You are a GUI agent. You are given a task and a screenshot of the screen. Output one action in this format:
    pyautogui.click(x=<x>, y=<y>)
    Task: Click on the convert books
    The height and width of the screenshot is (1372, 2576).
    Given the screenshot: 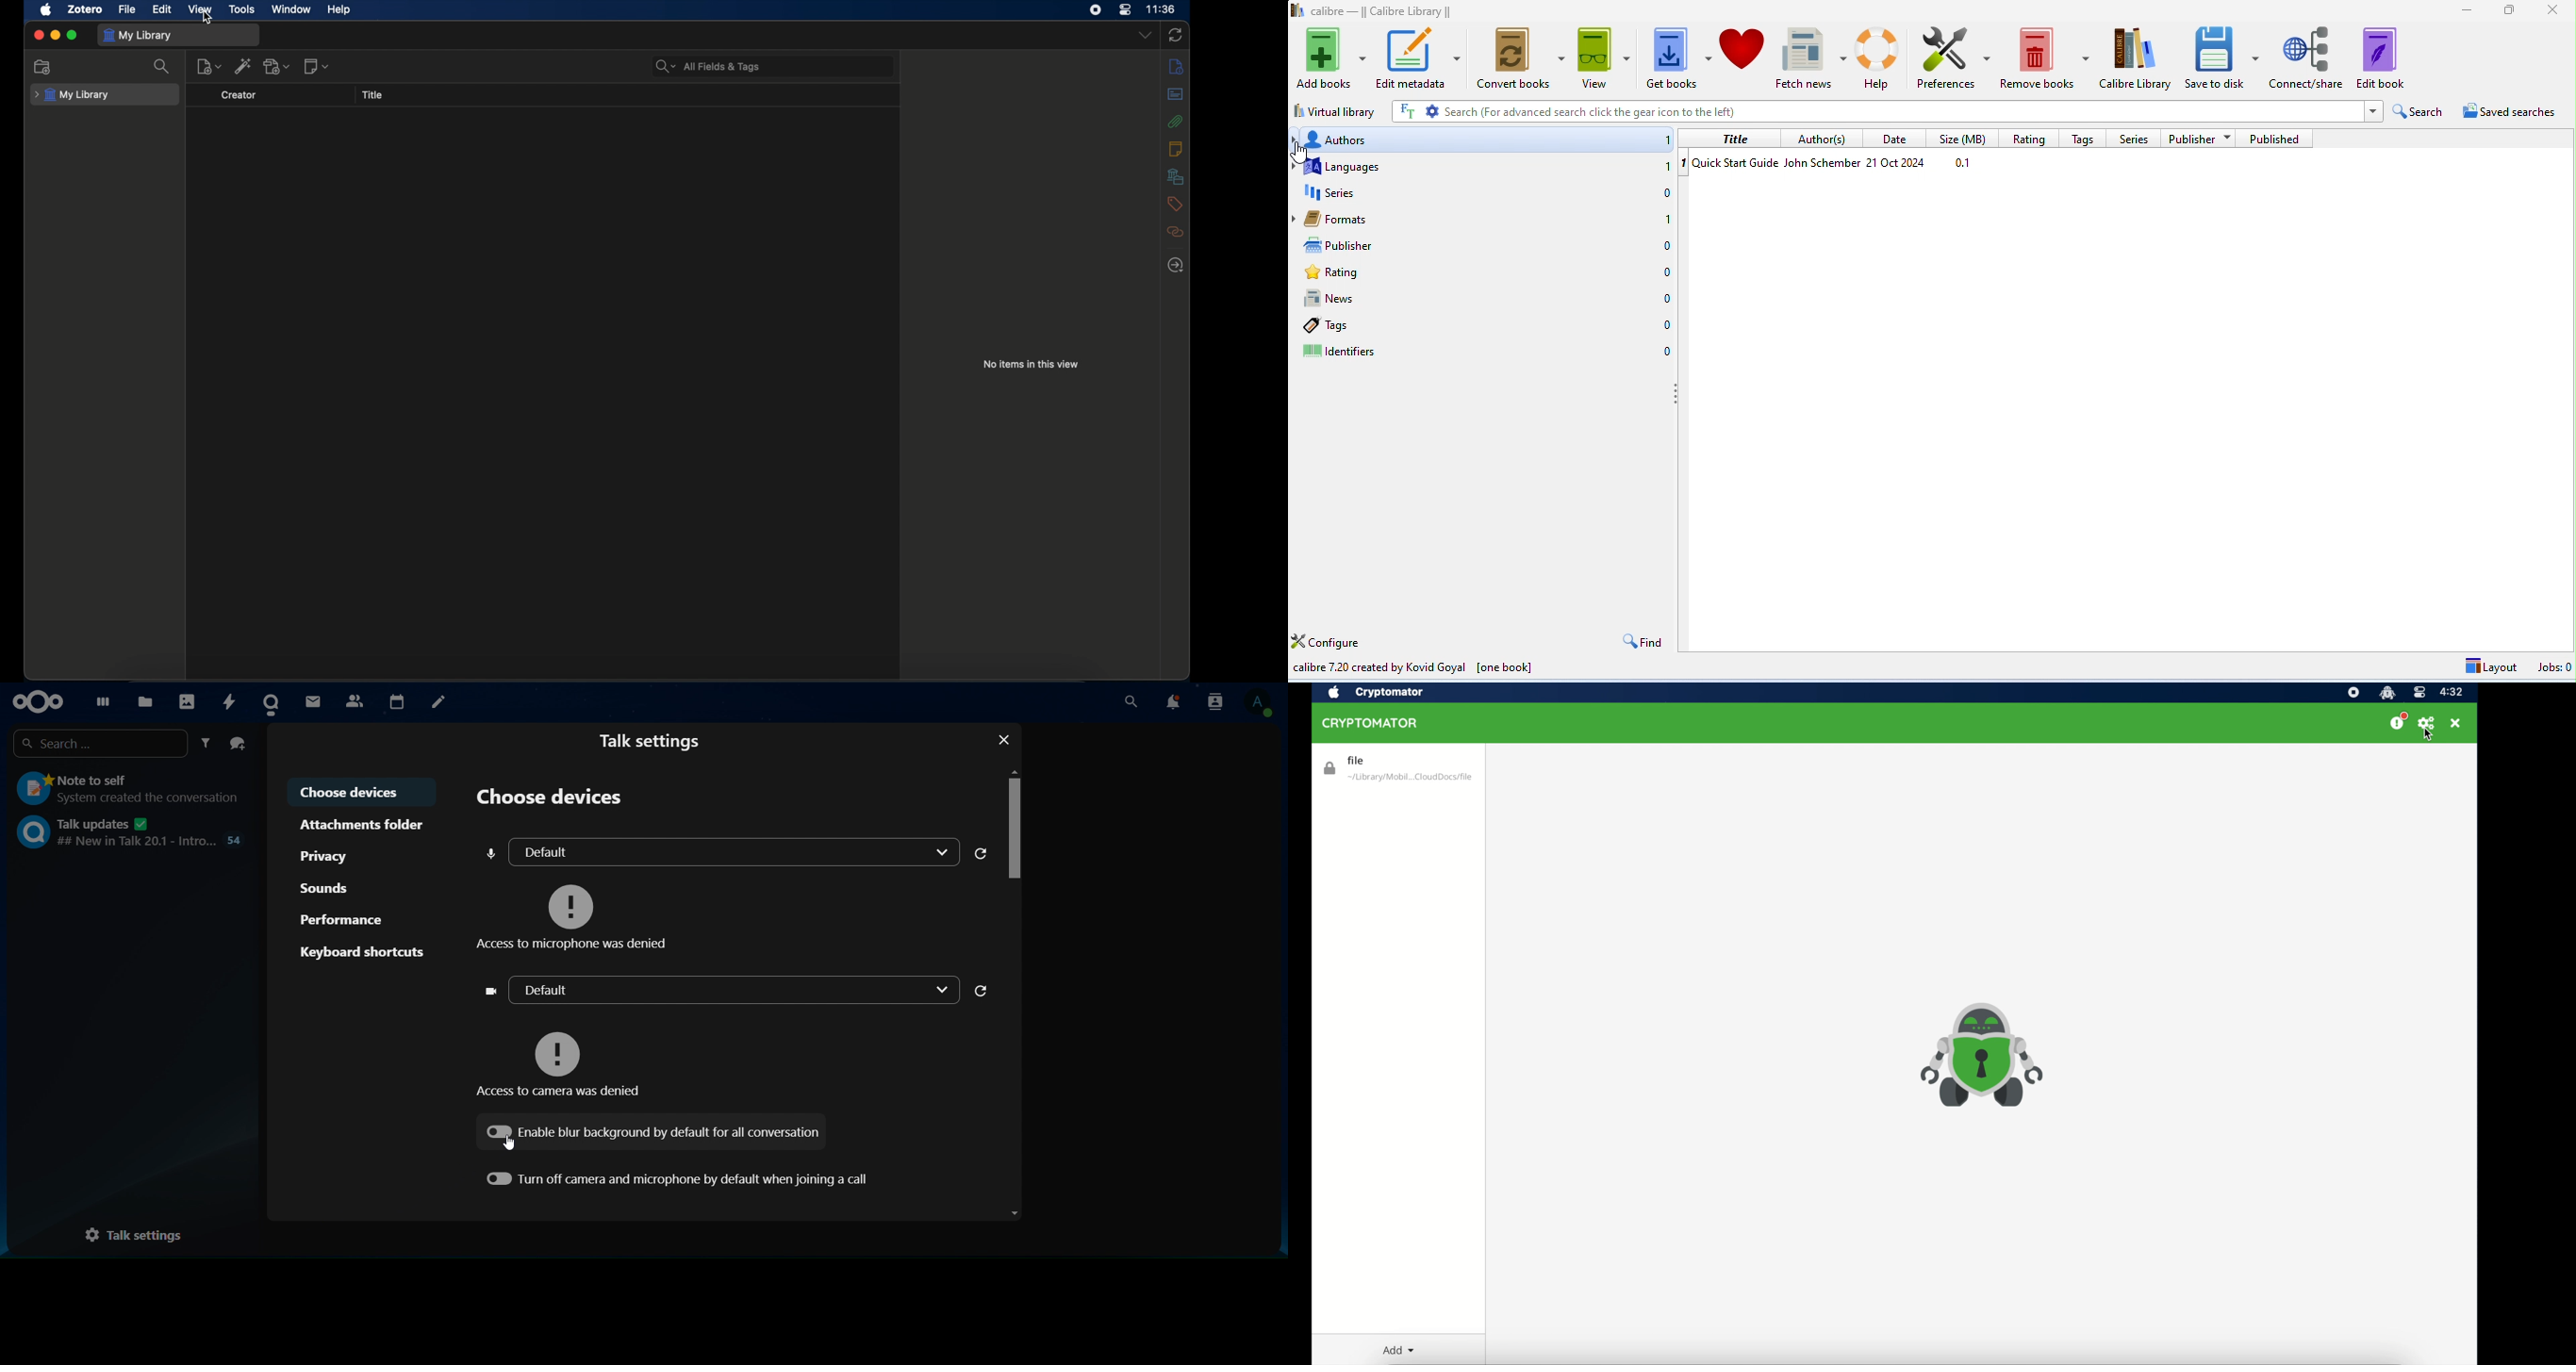 What is the action you would take?
    pyautogui.click(x=1521, y=58)
    